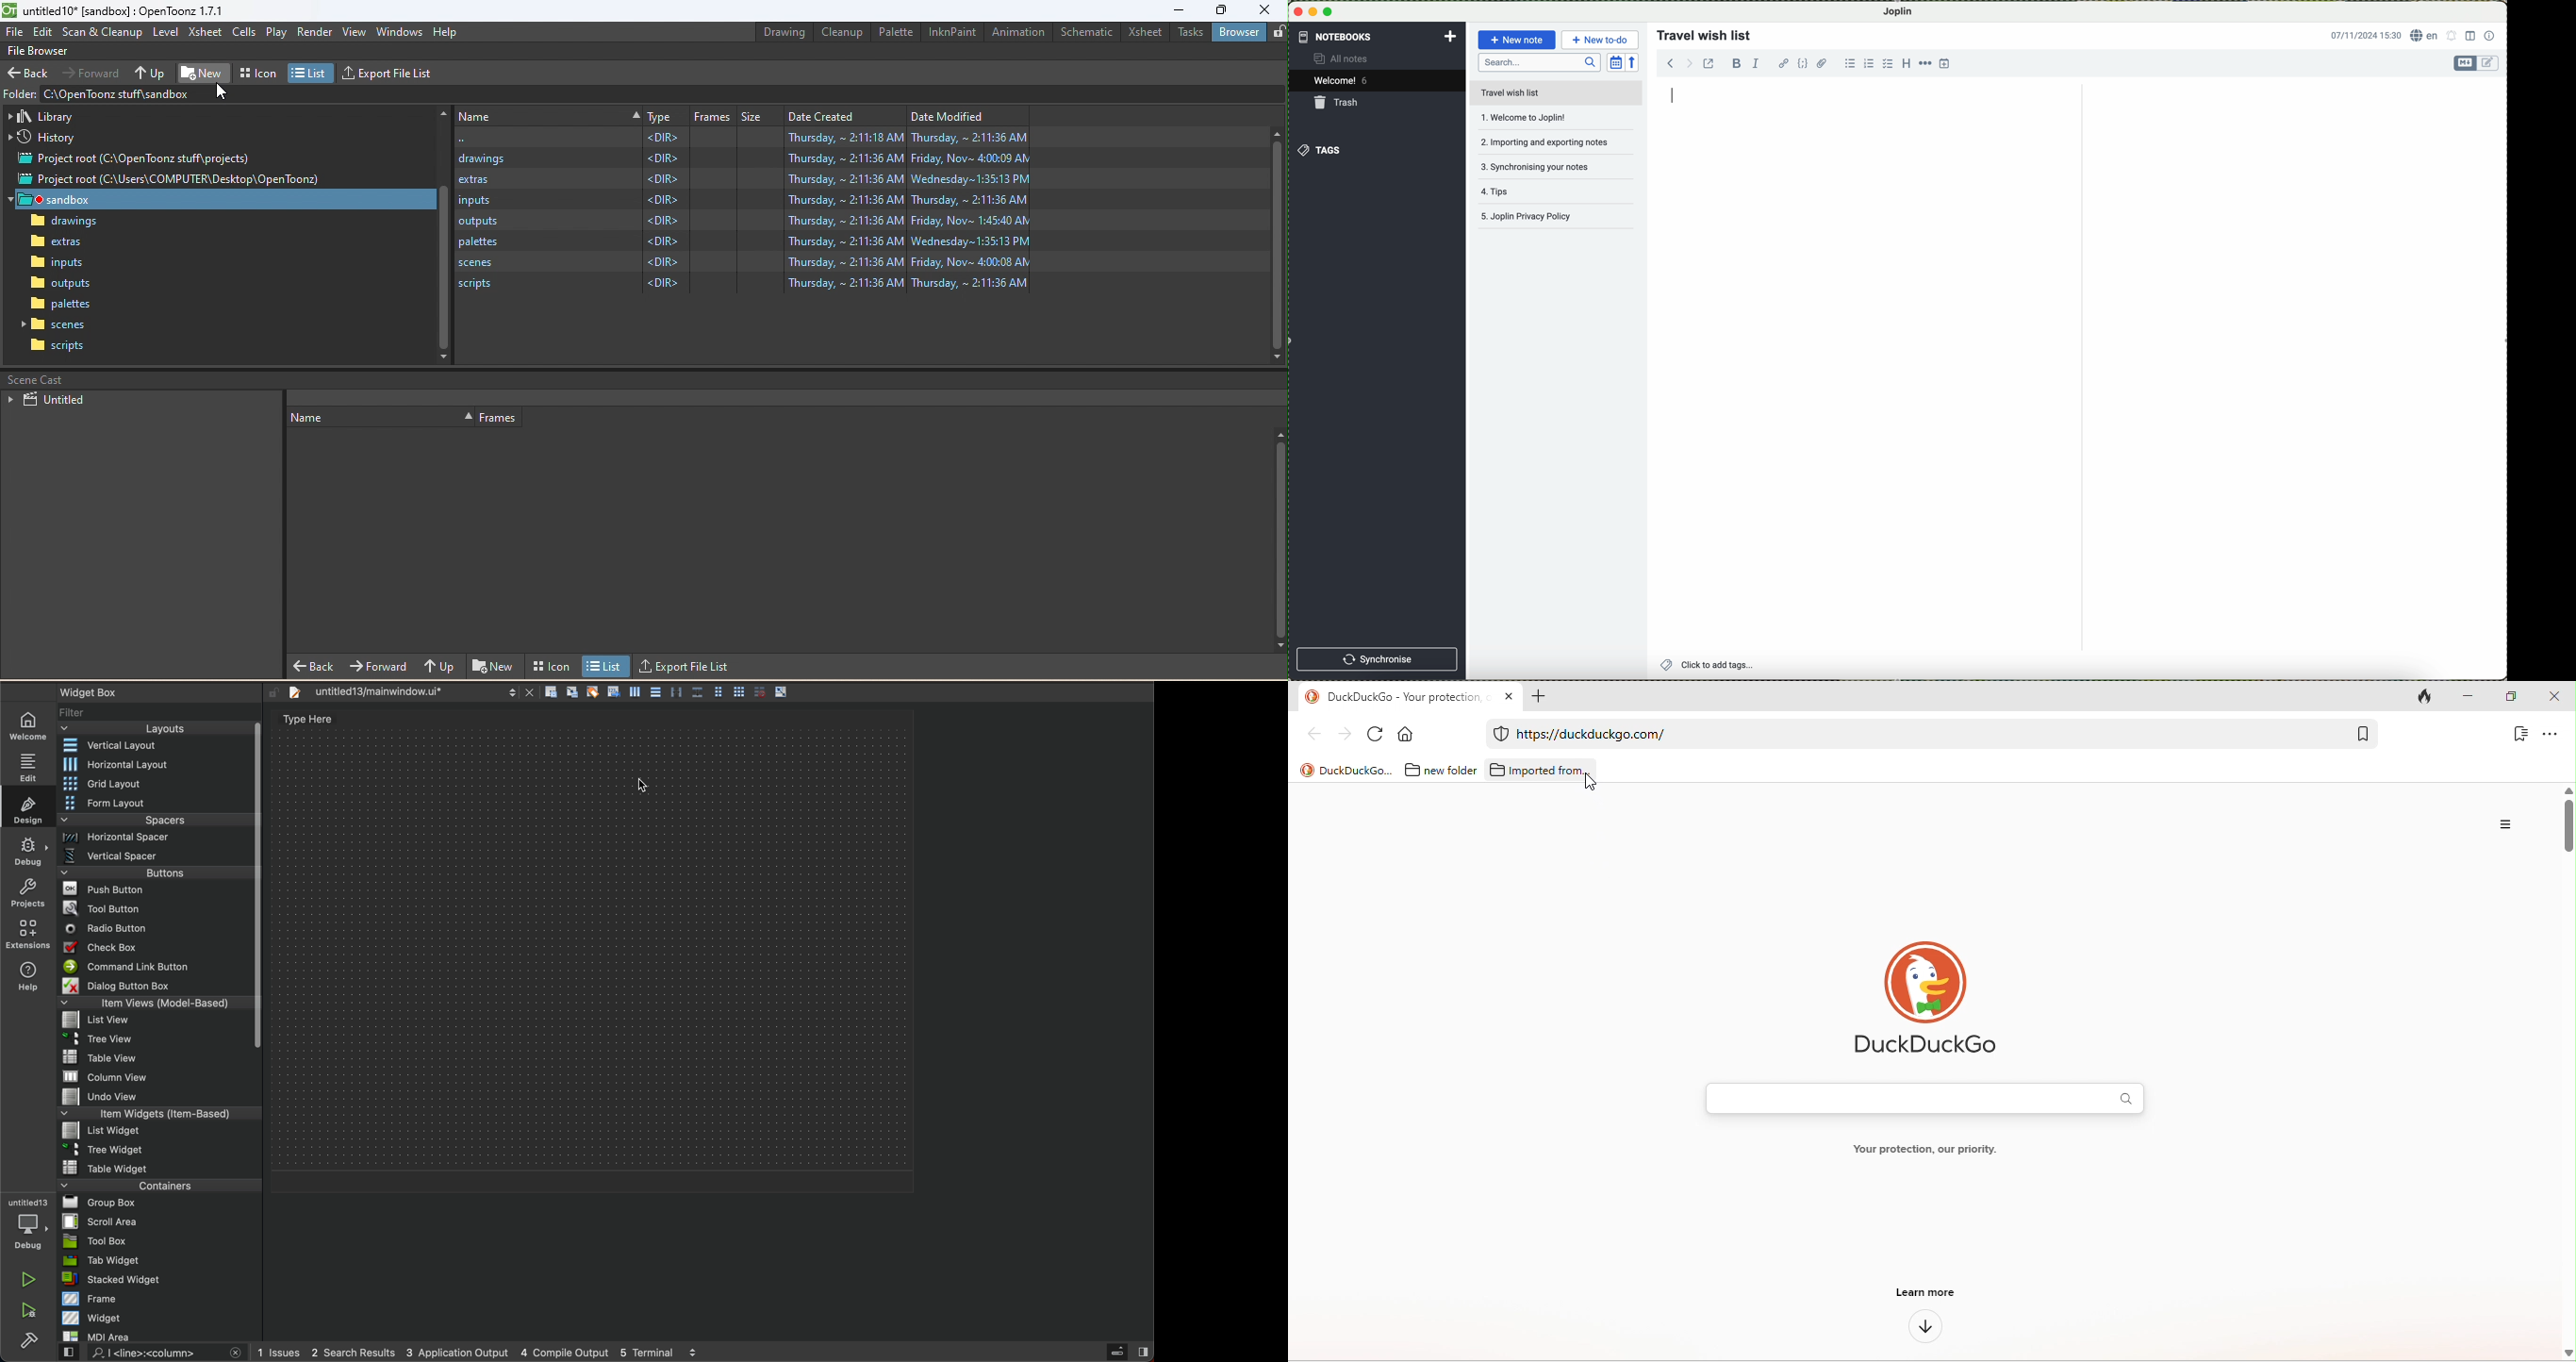 This screenshot has width=2576, height=1372. What do you see at coordinates (615, 691) in the screenshot?
I see `tab order` at bounding box center [615, 691].